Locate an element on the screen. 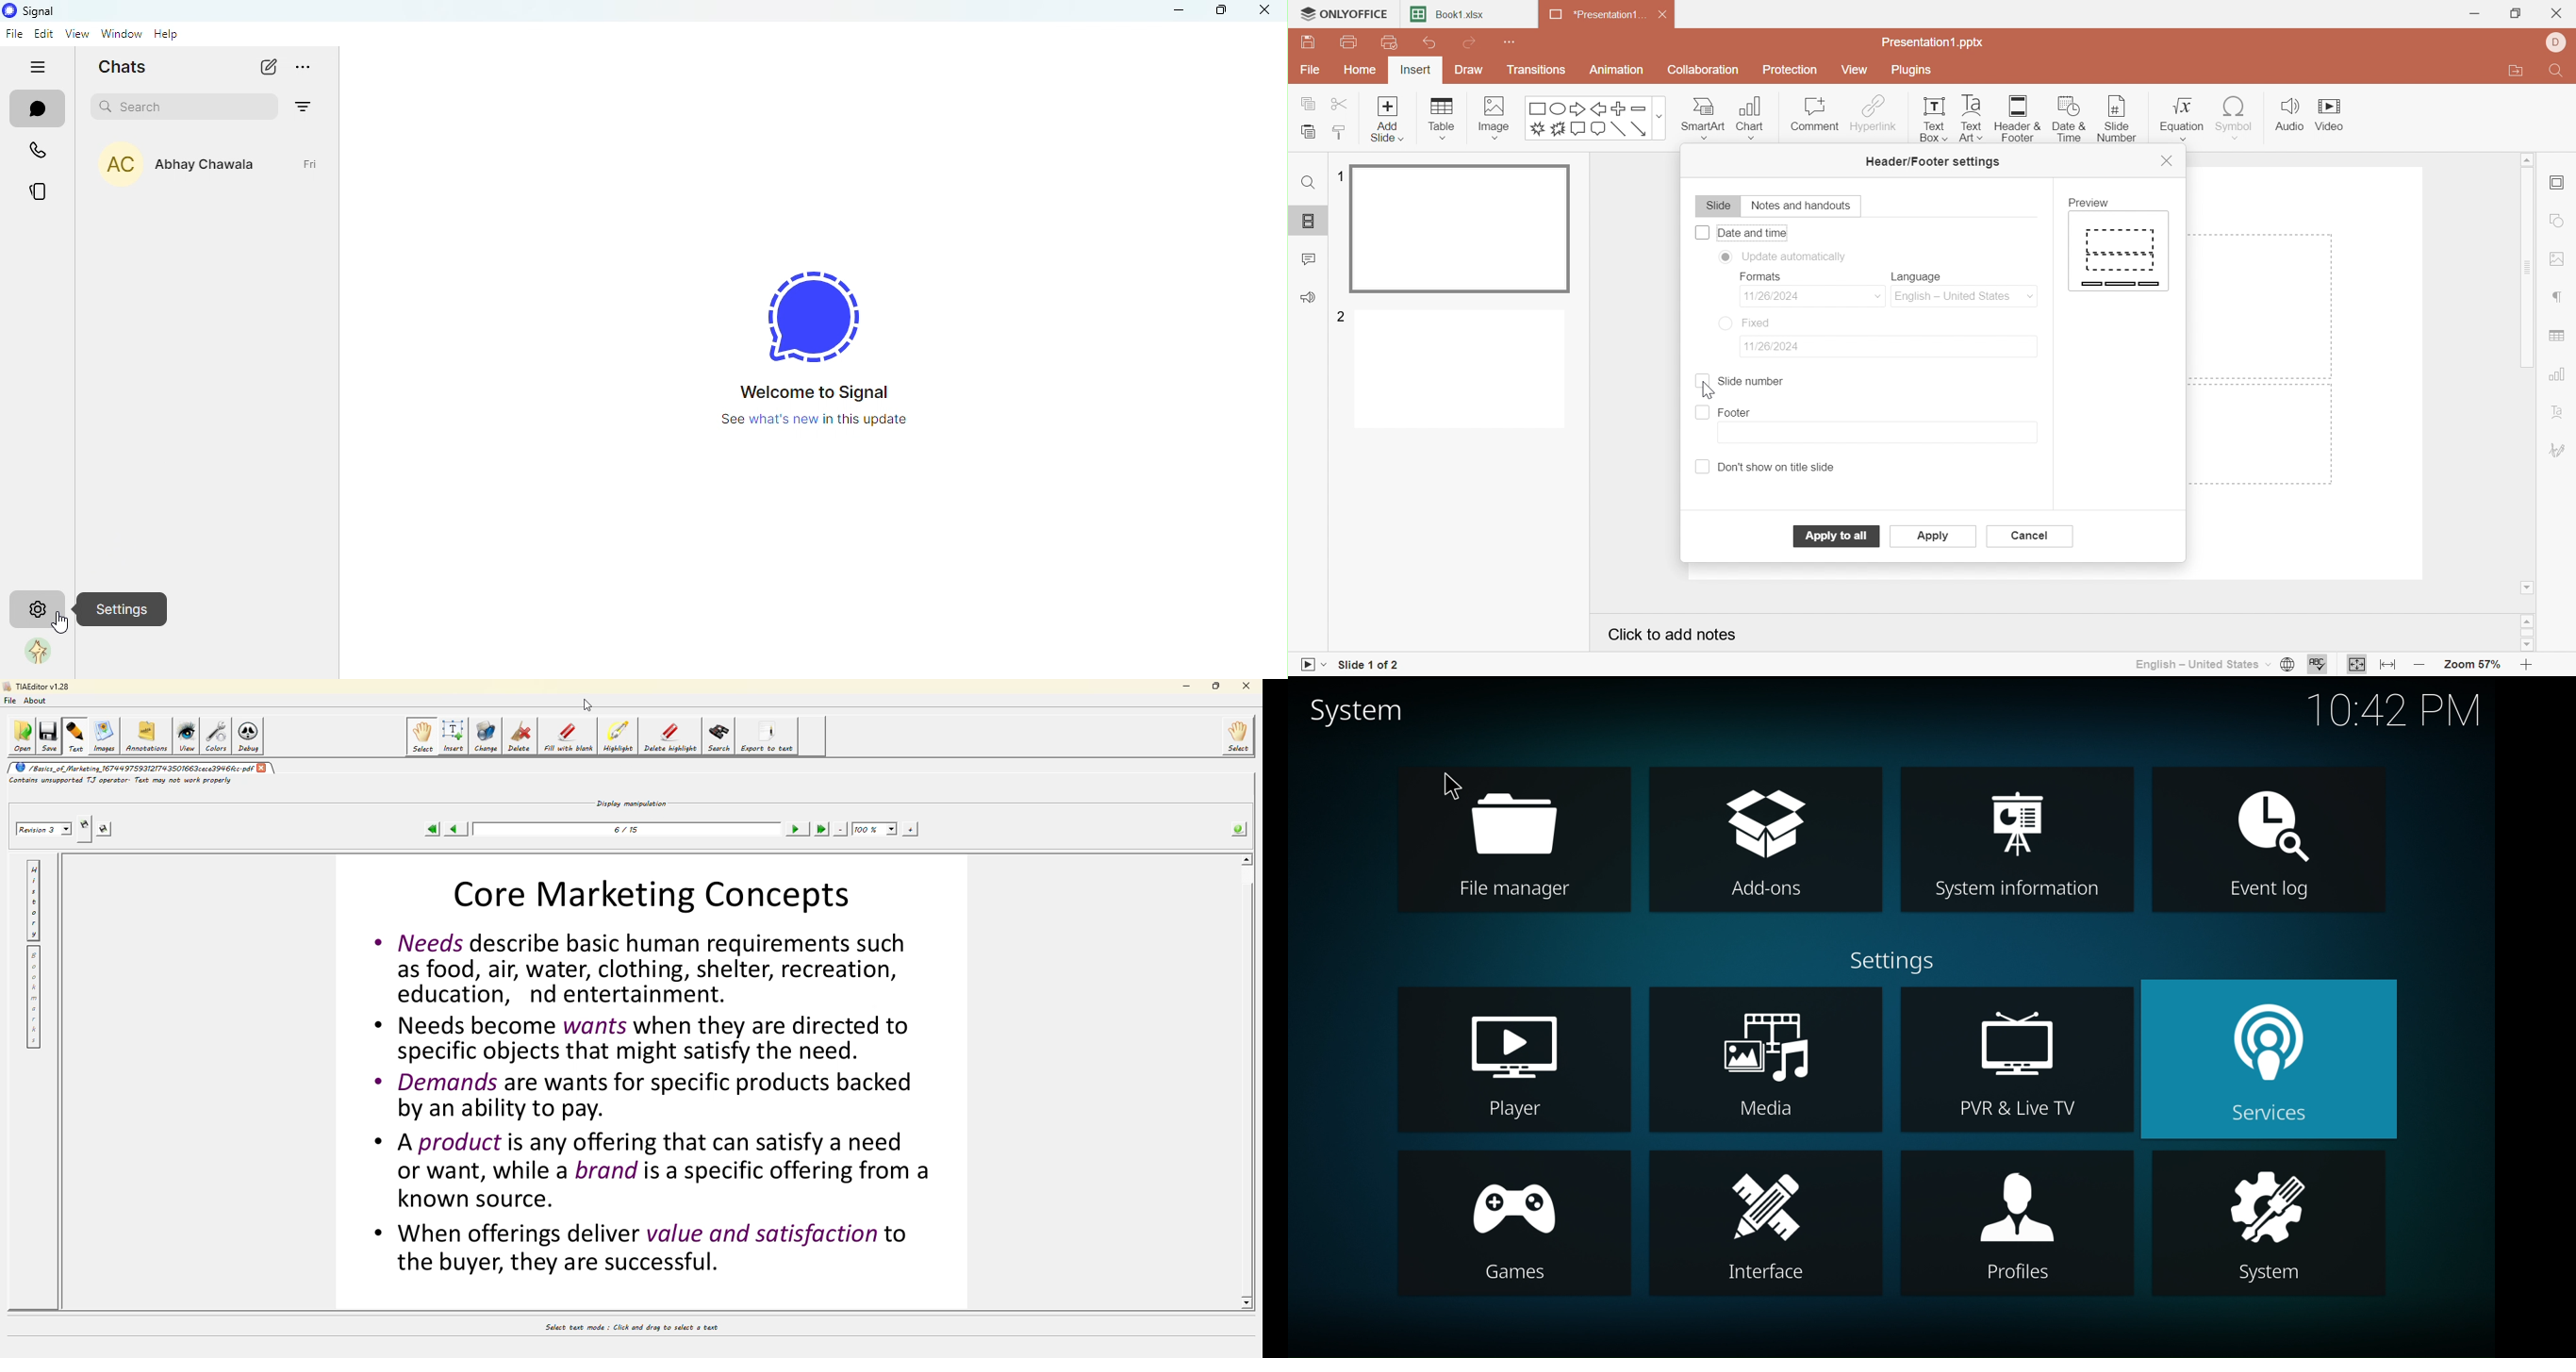  Slide is located at coordinates (1717, 207).